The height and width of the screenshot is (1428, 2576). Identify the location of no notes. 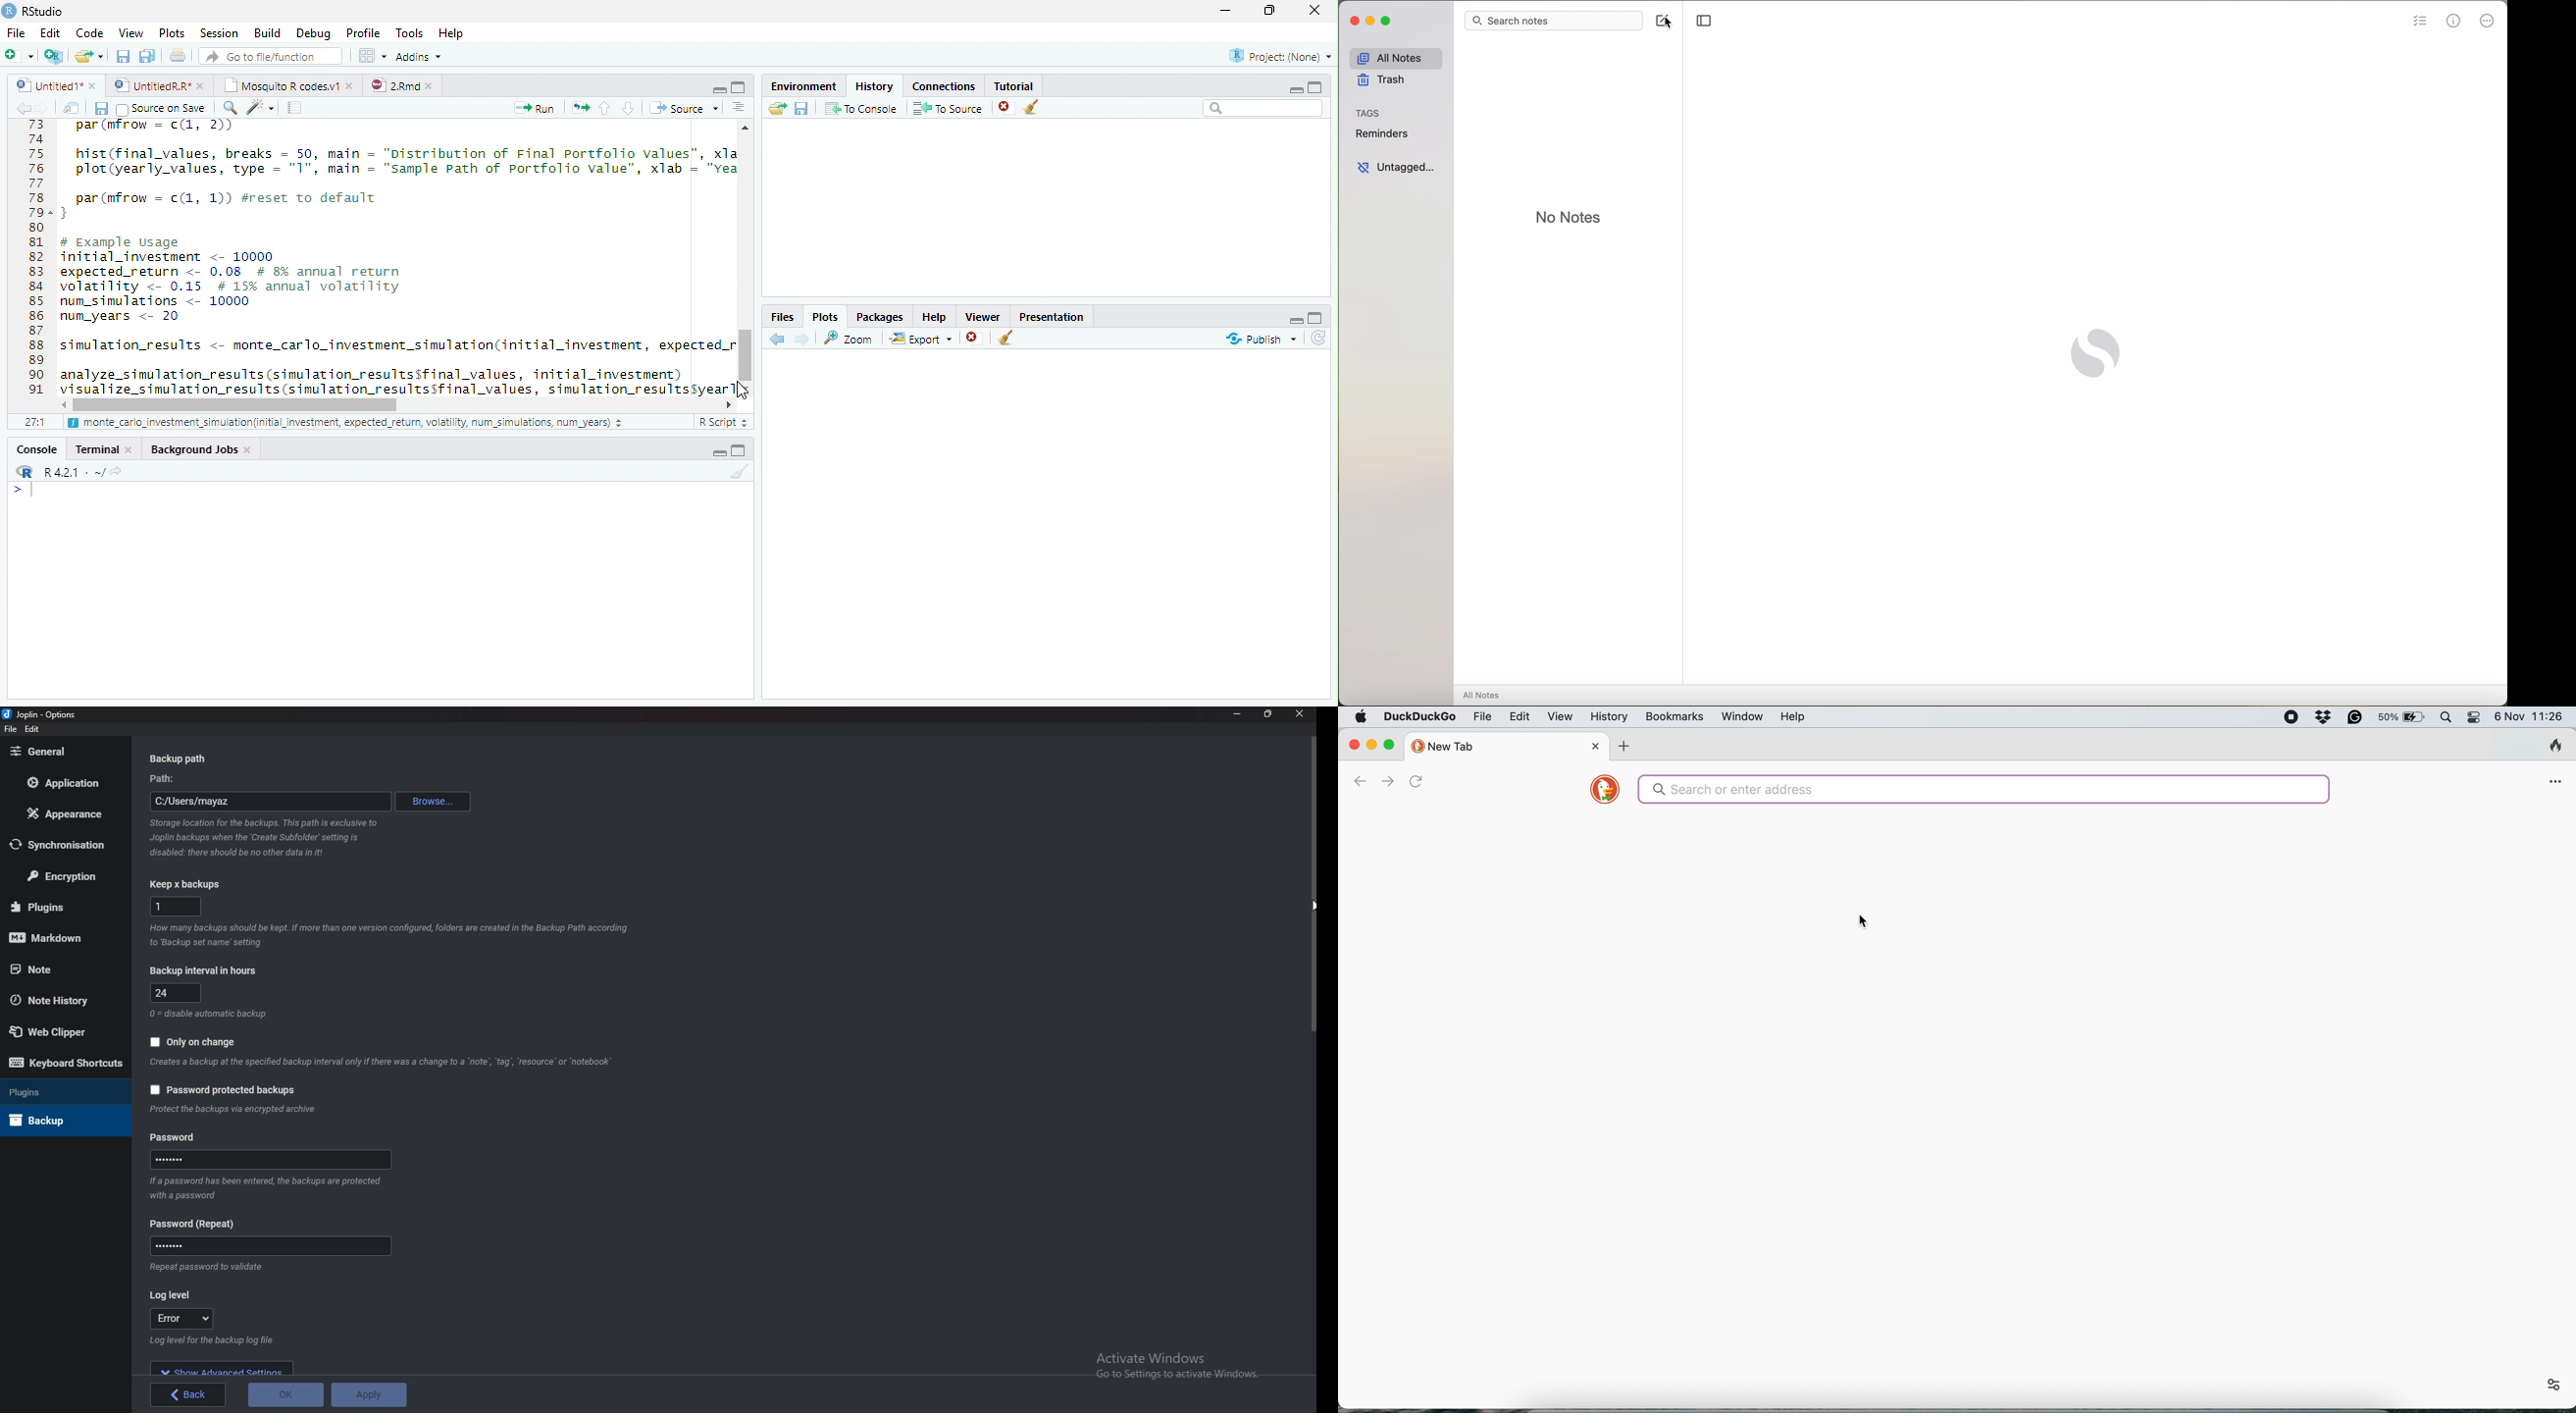
(1566, 219).